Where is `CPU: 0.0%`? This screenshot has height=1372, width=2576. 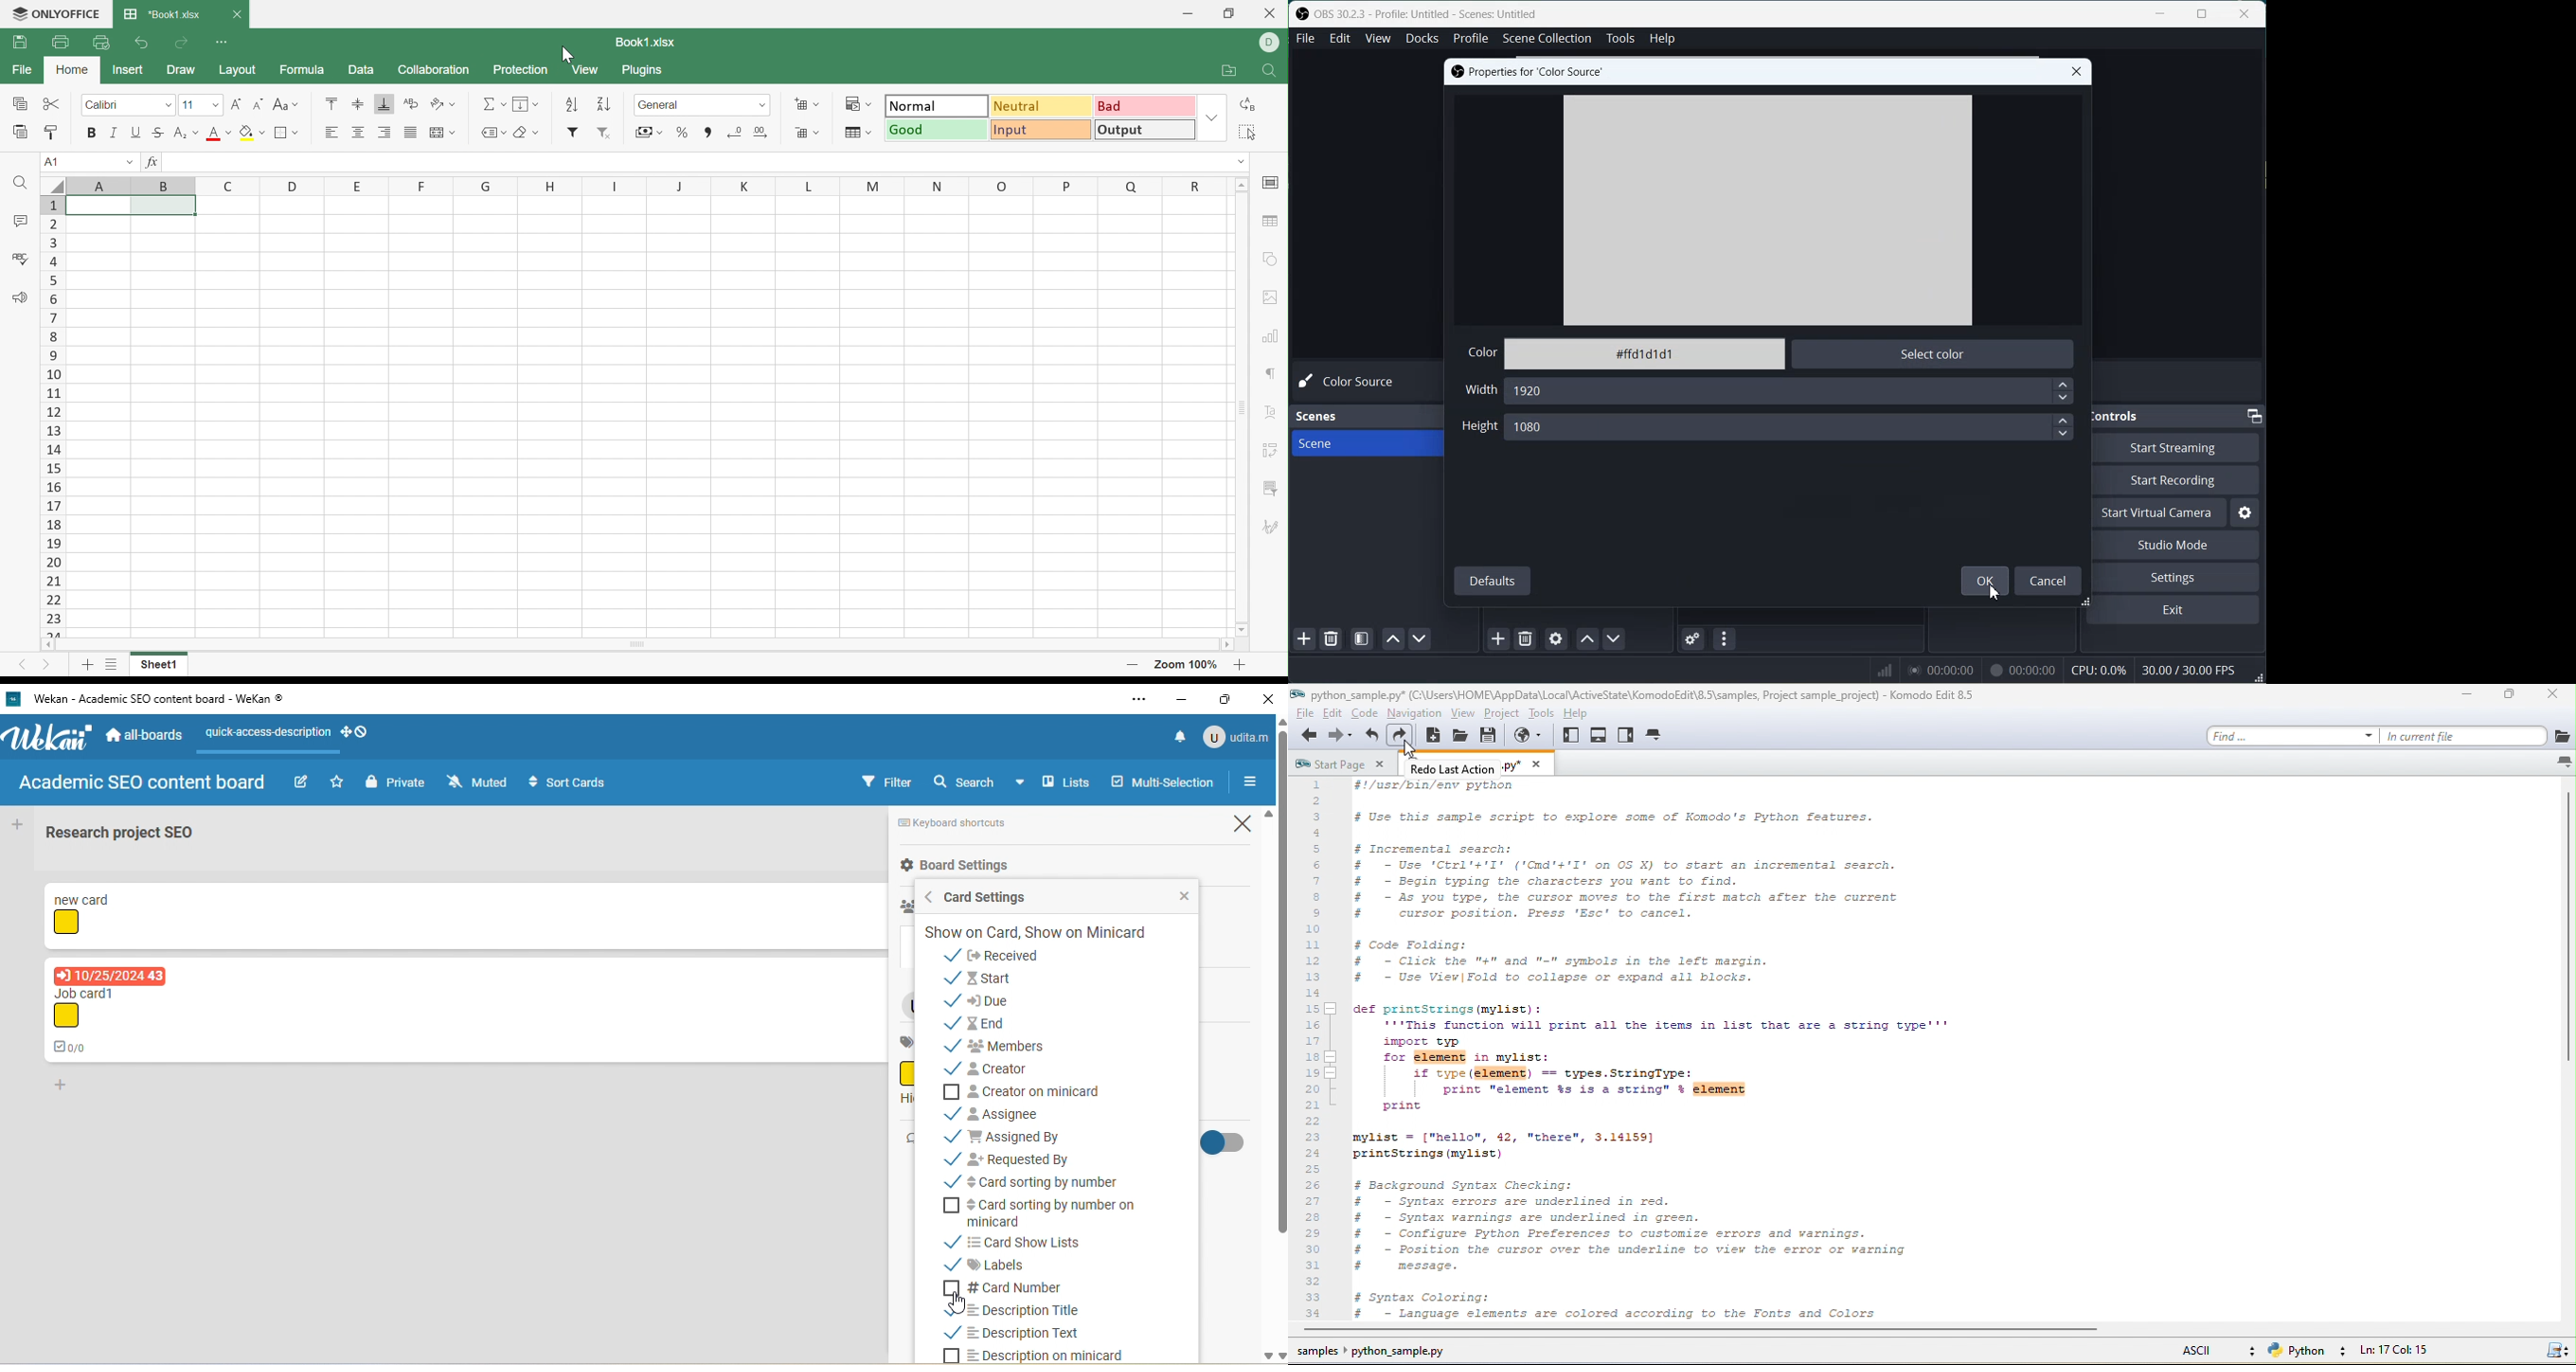
CPU: 0.0% is located at coordinates (2098, 670).